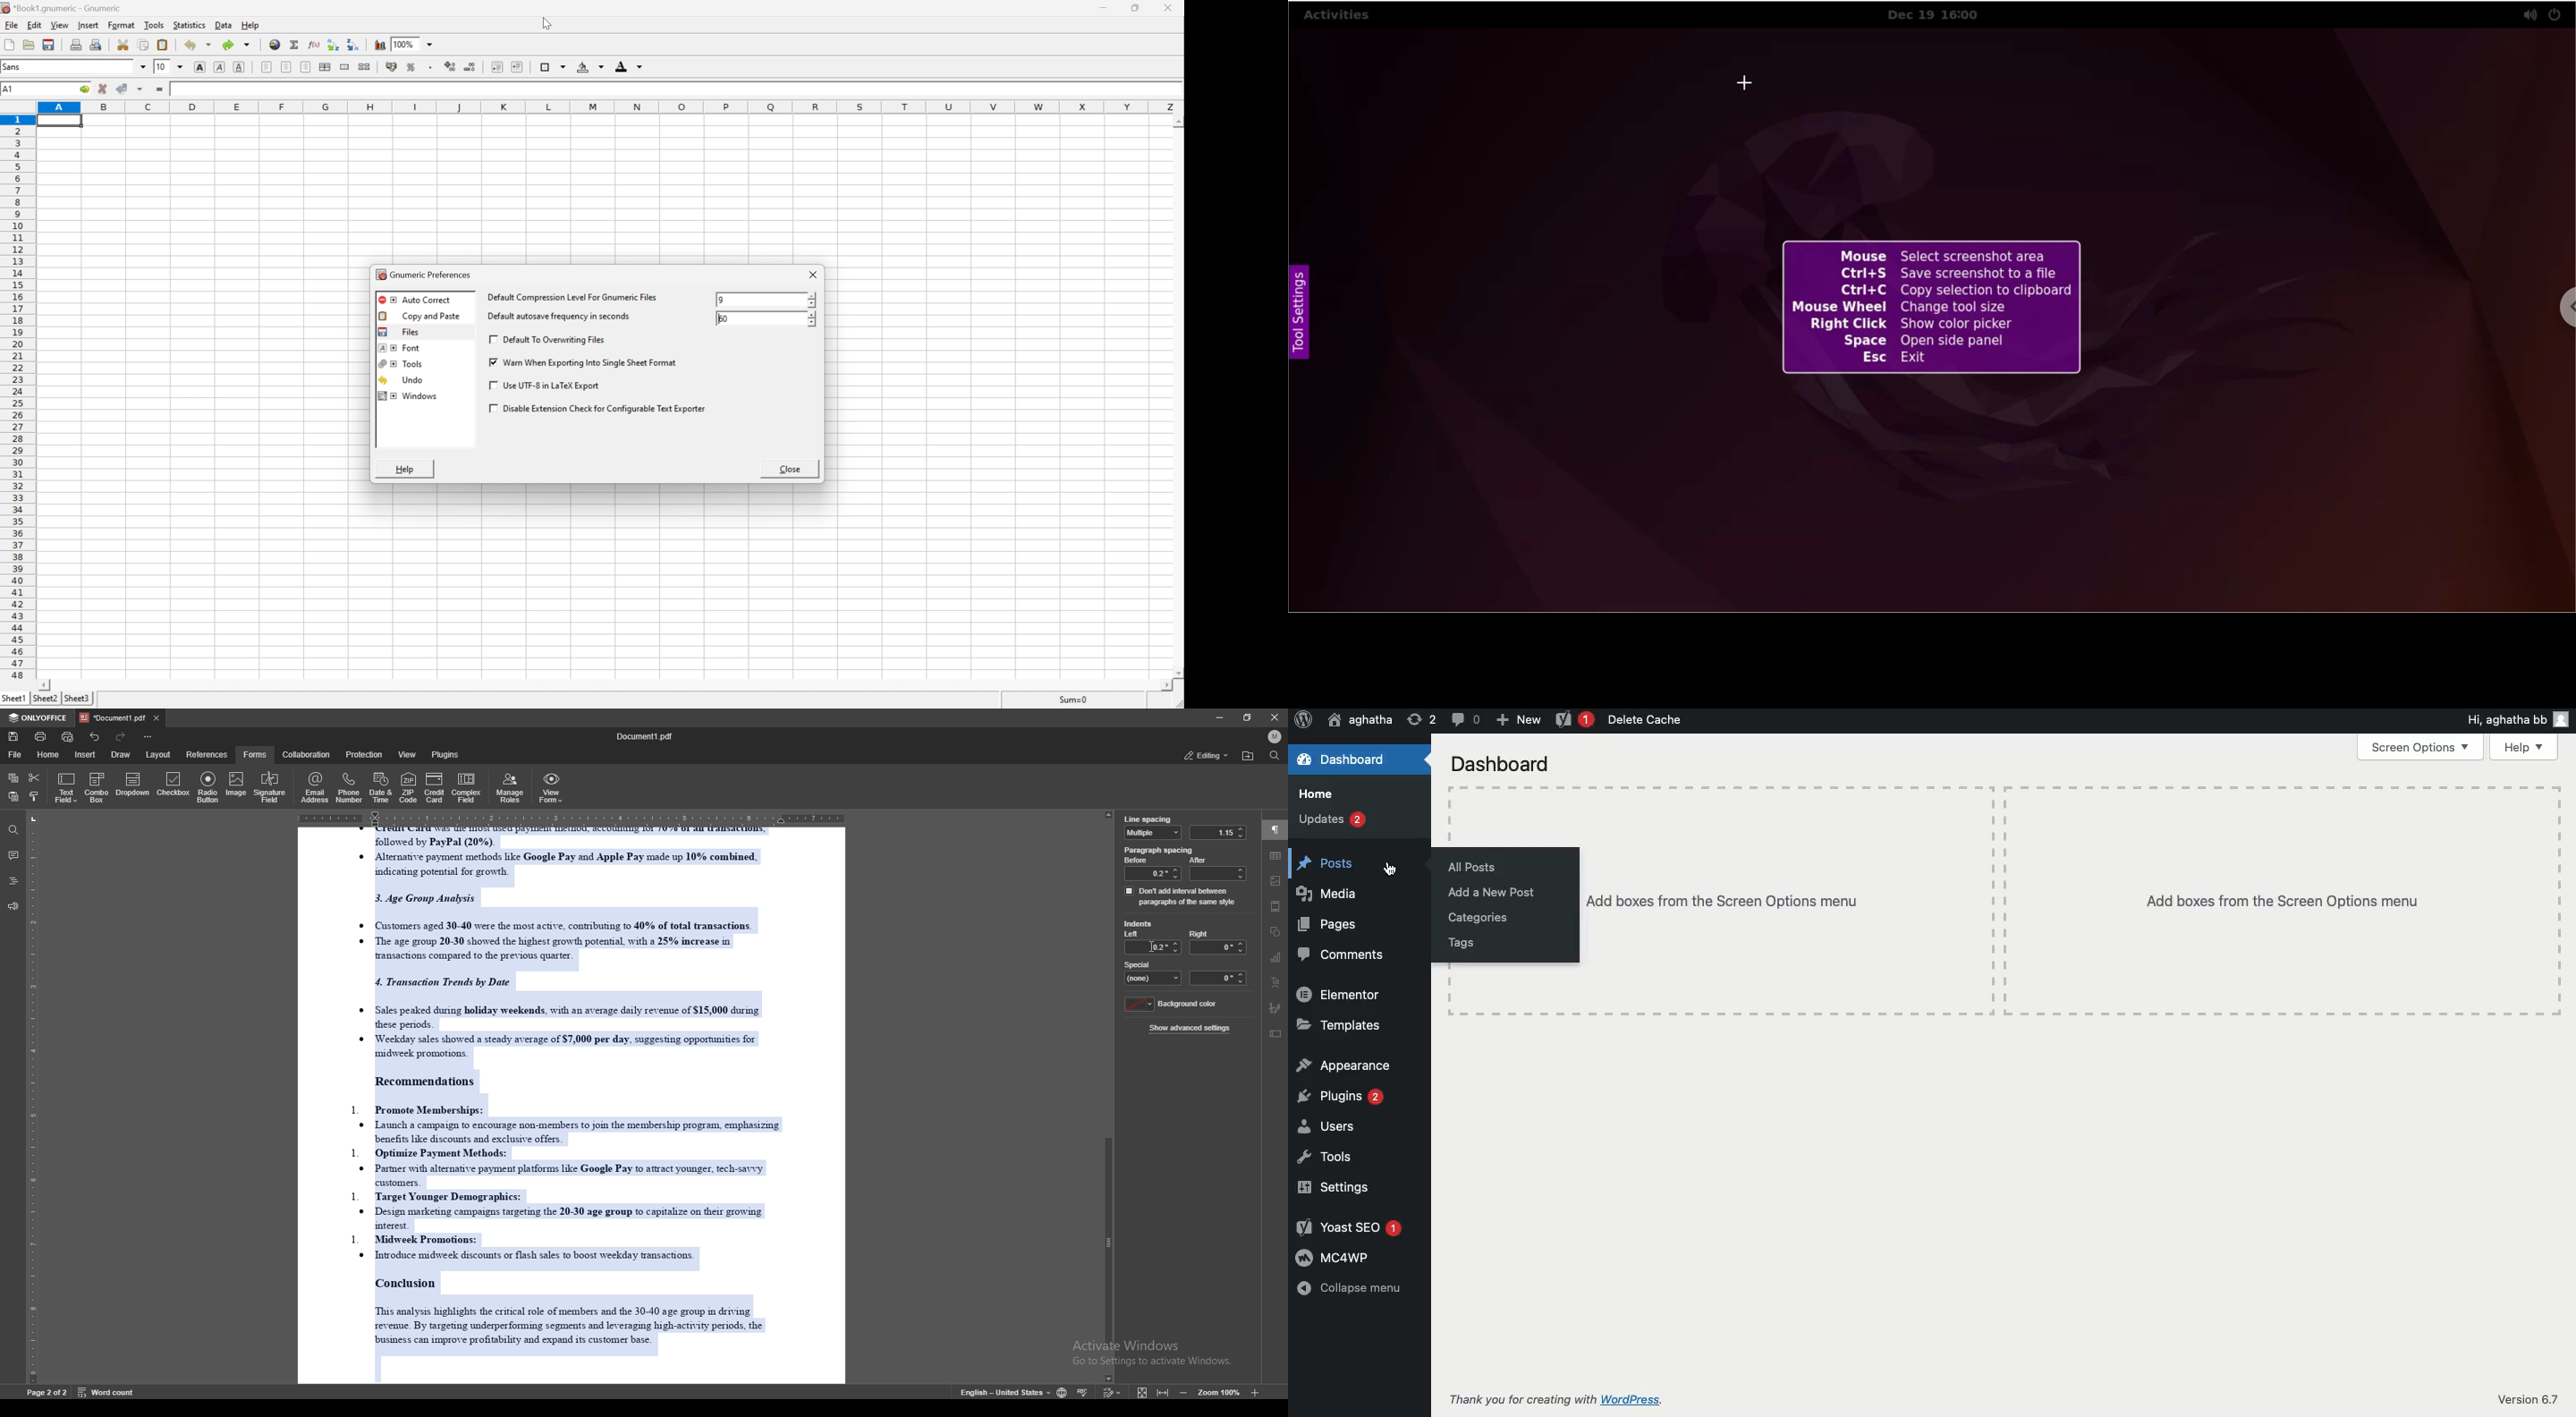 This screenshot has height=1428, width=2576. I want to click on spell check, so click(1084, 1391).